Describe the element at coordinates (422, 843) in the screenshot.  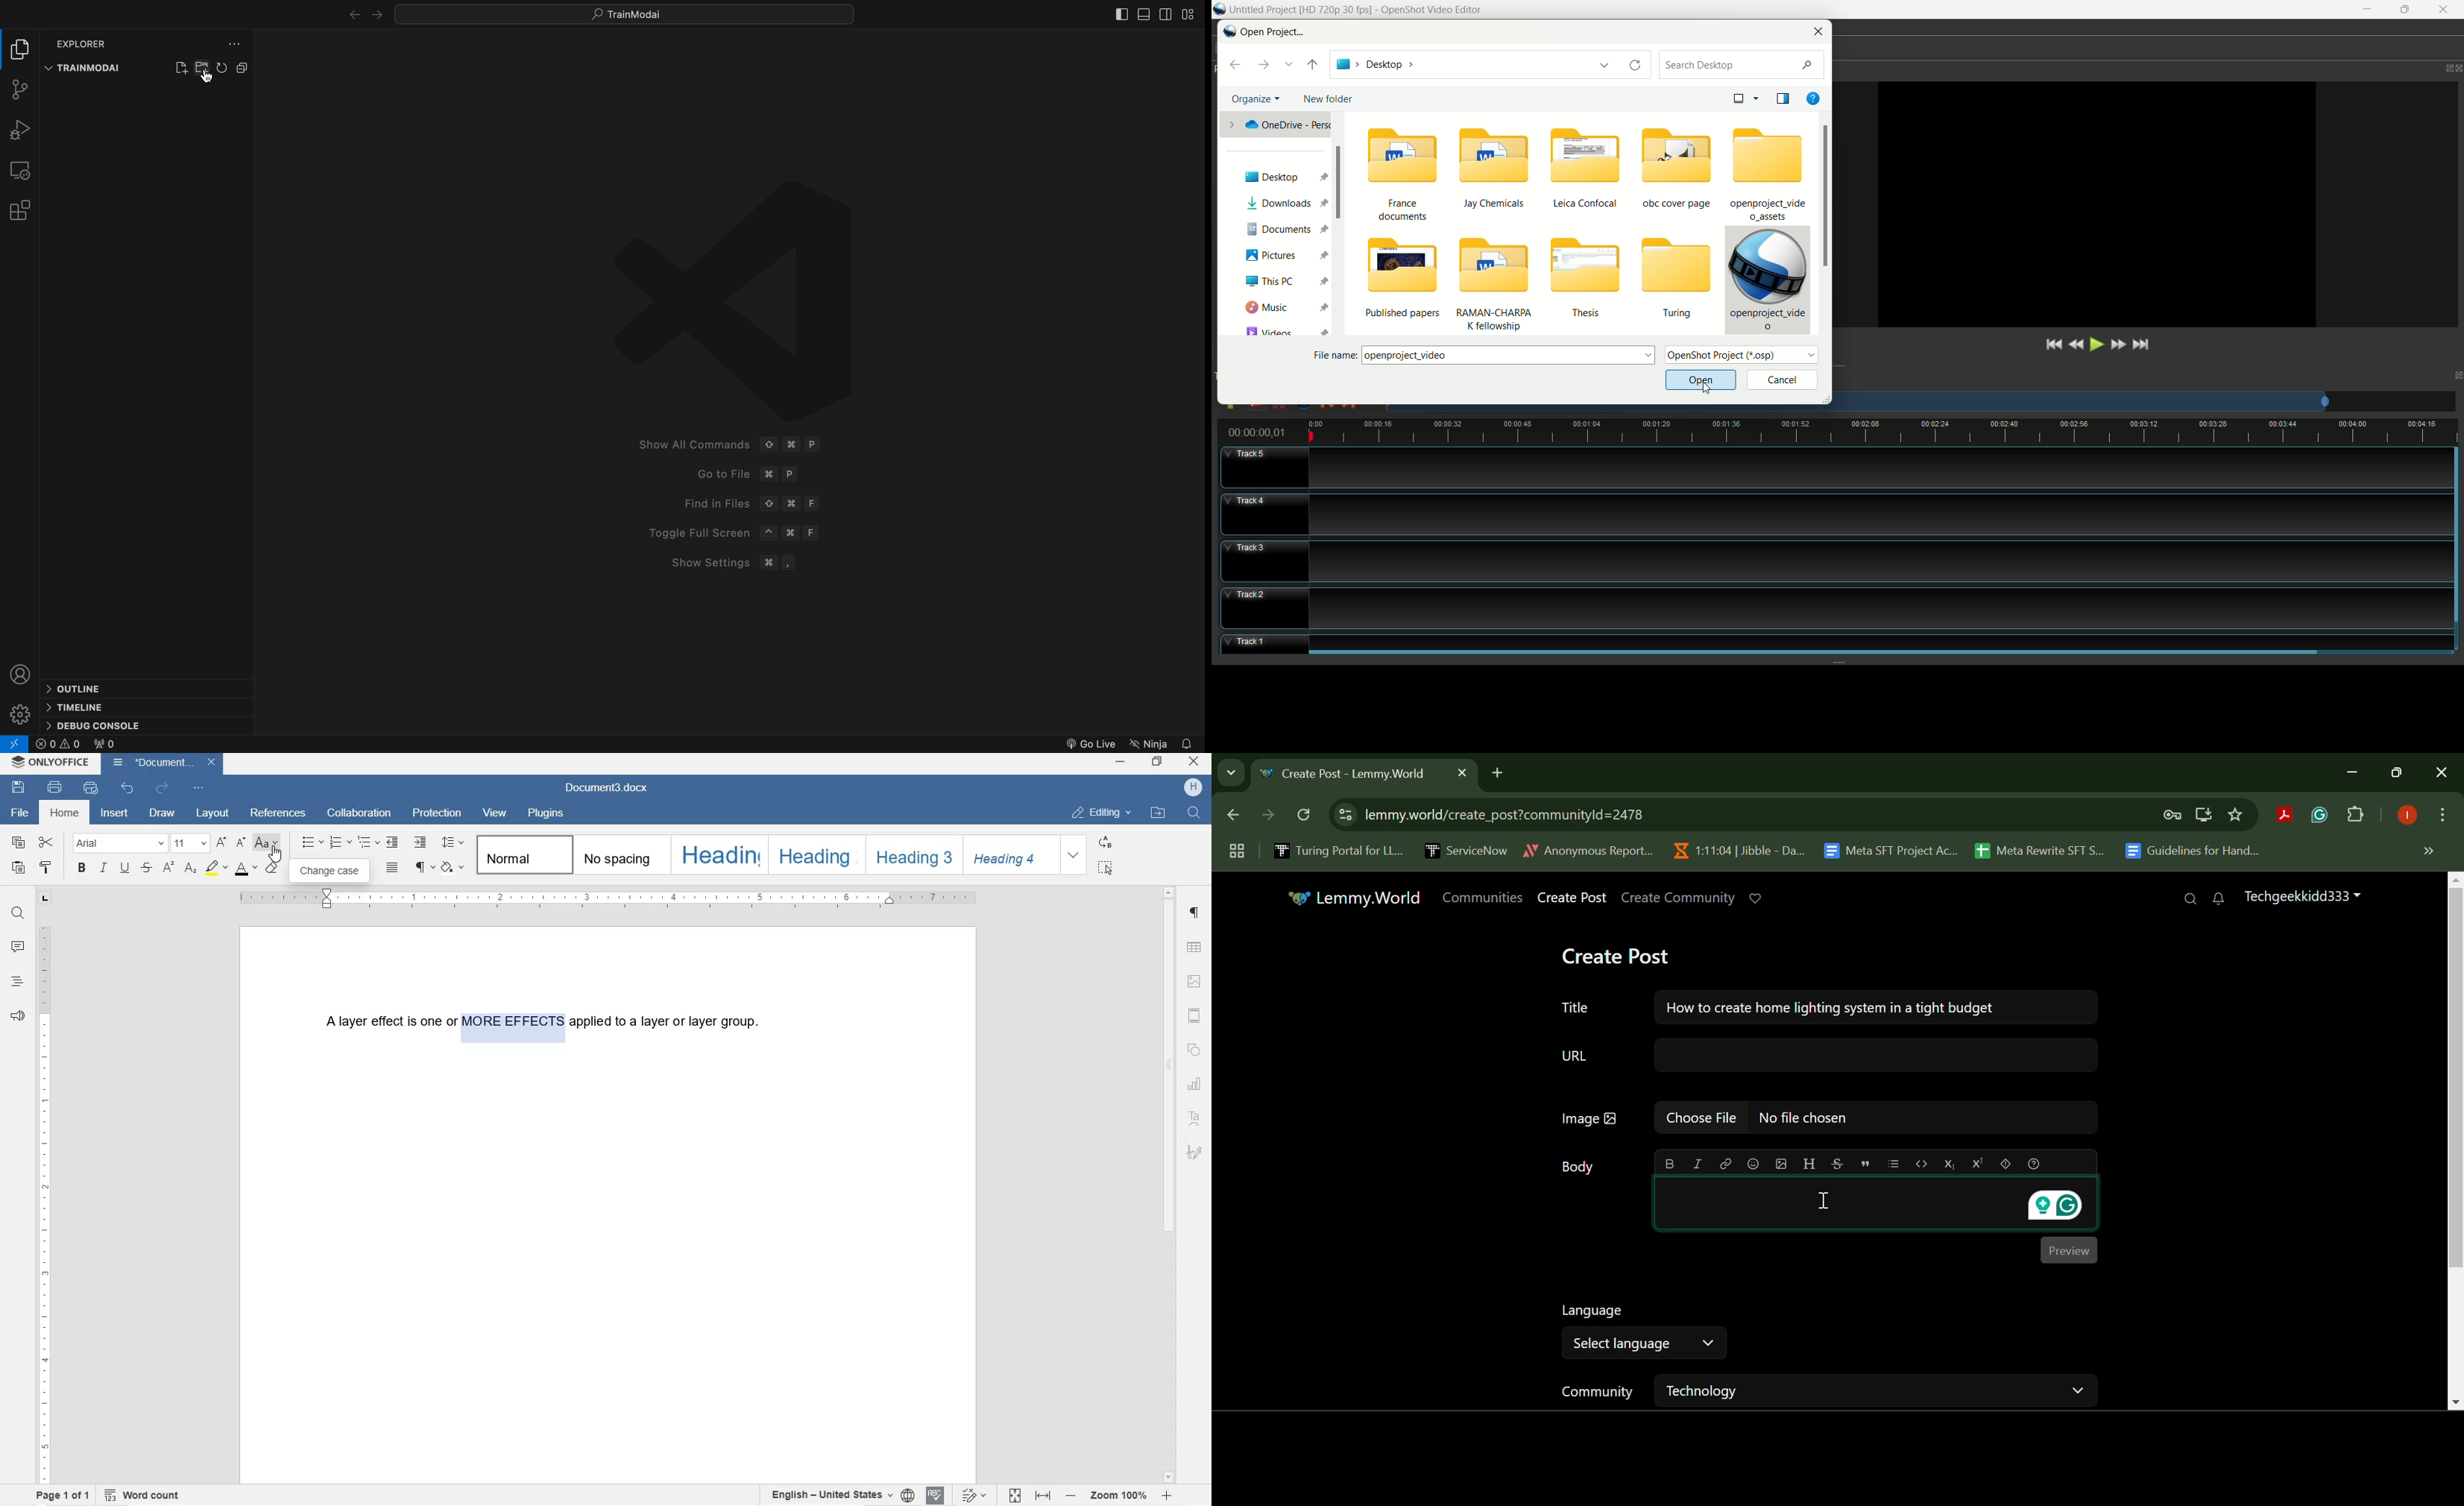
I see `INCREASE INDENT` at that location.